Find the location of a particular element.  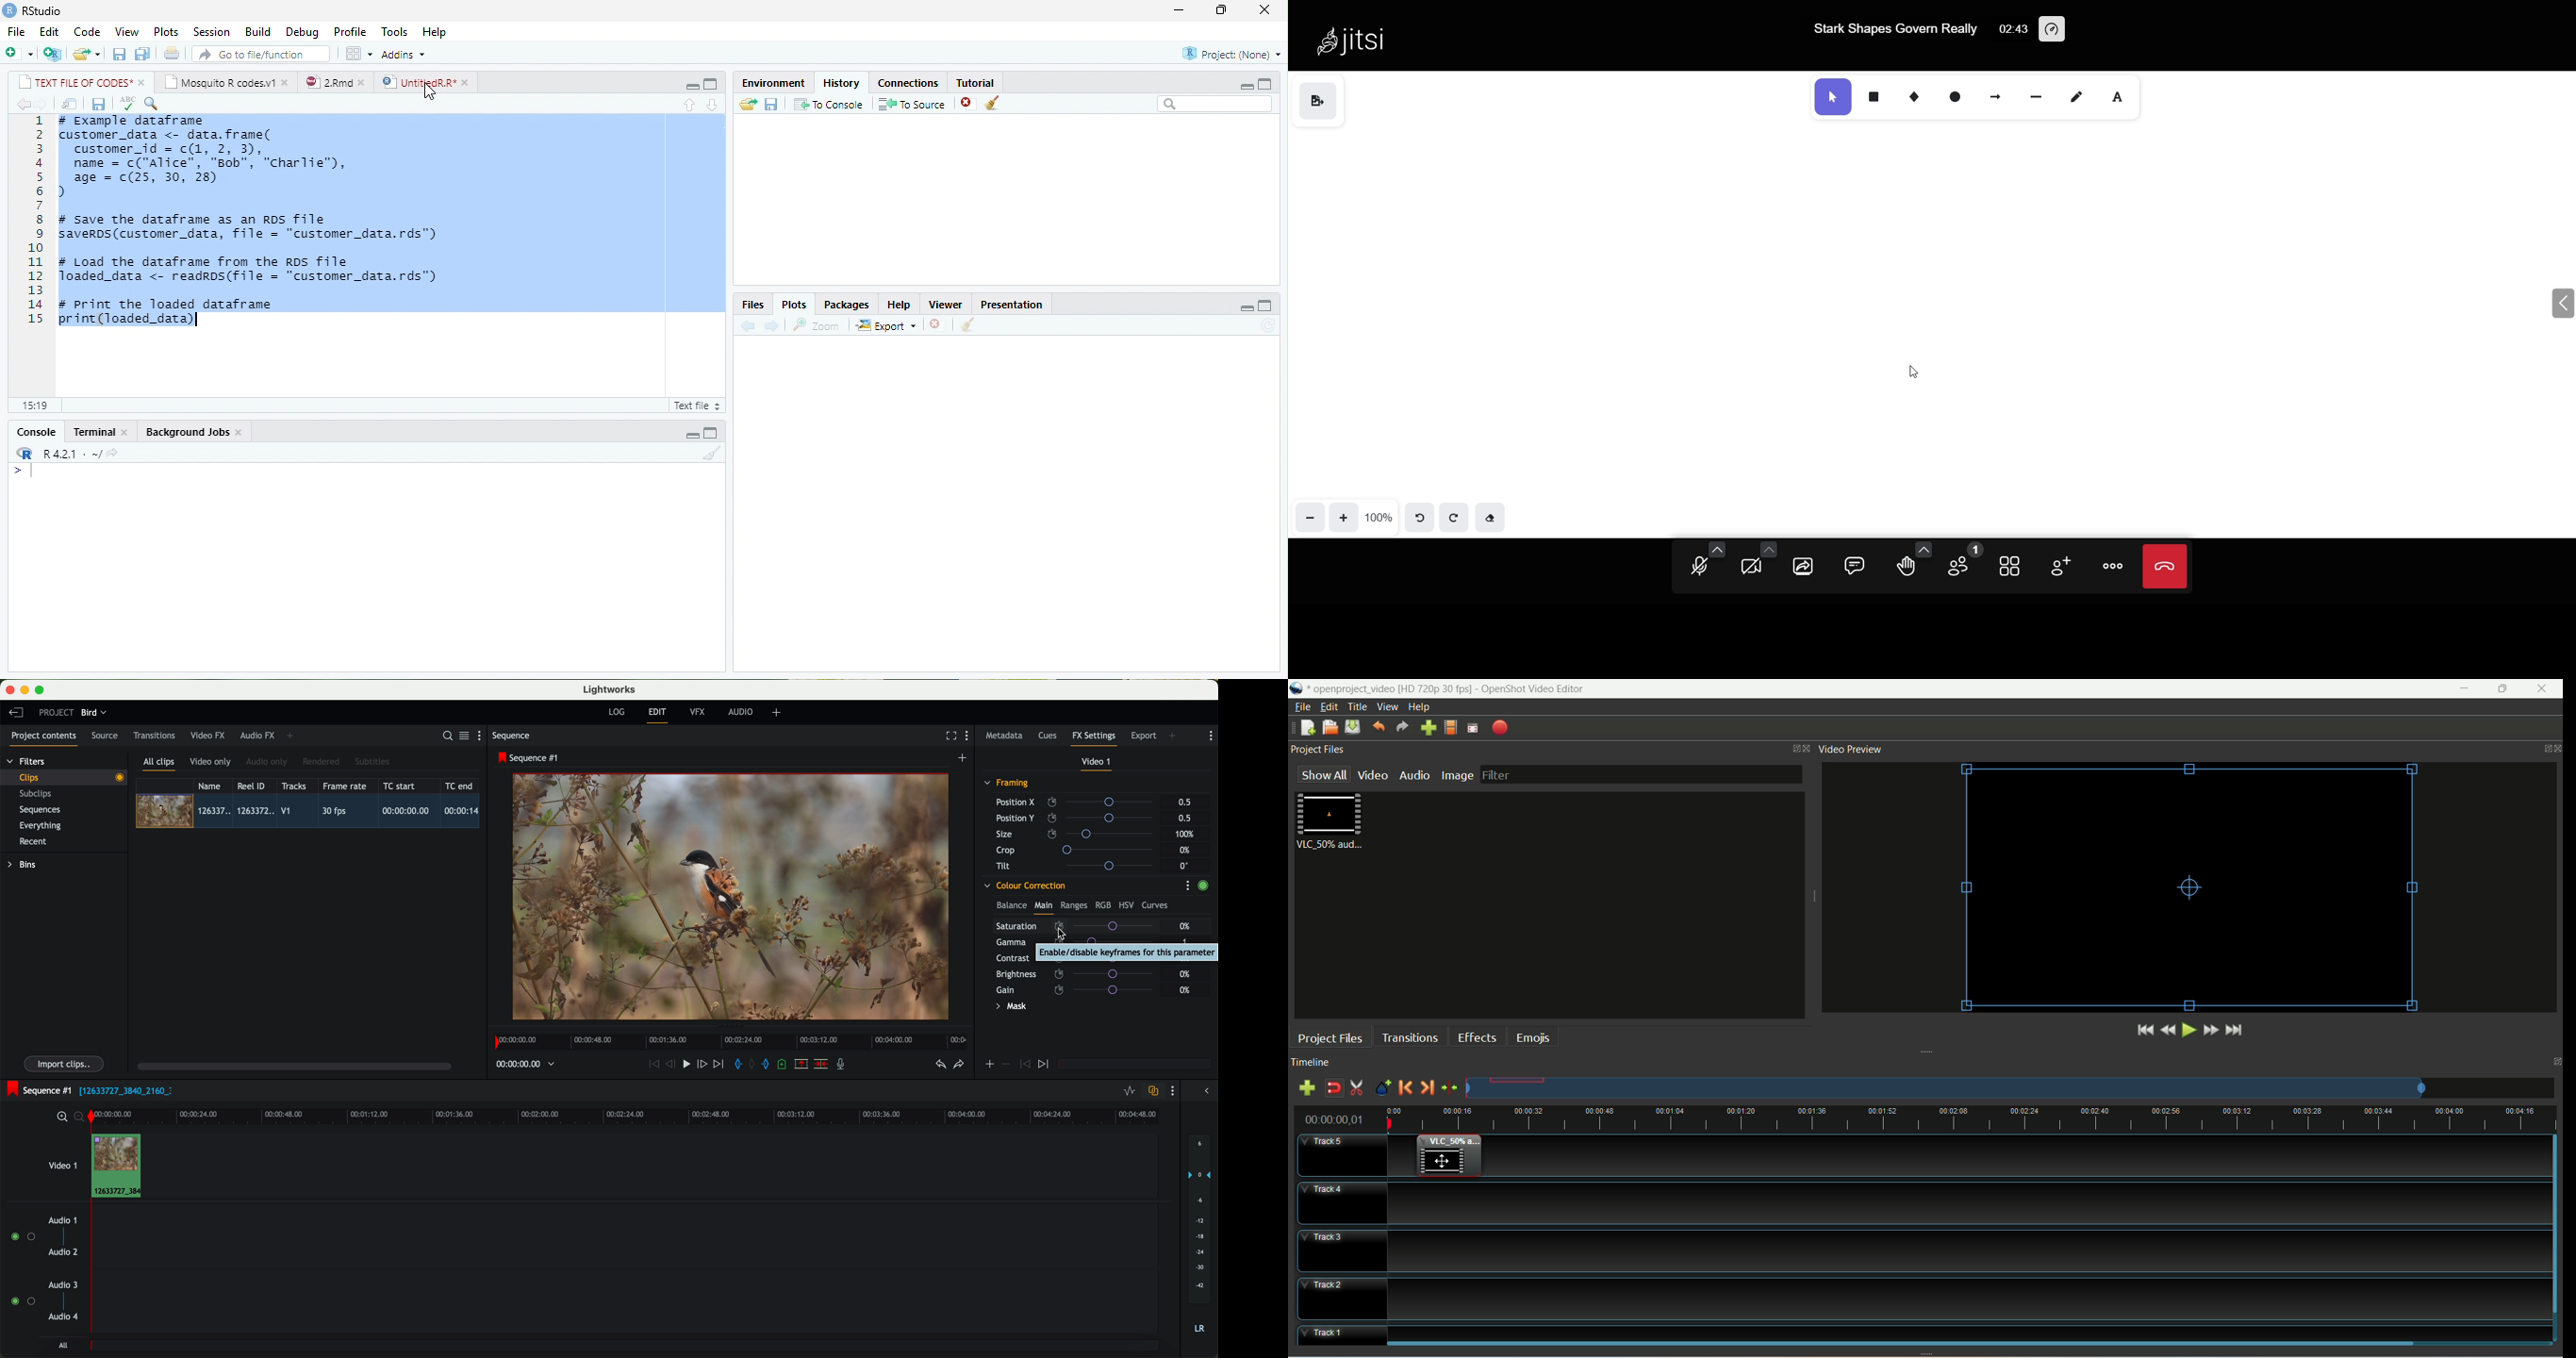

Plots is located at coordinates (794, 305).